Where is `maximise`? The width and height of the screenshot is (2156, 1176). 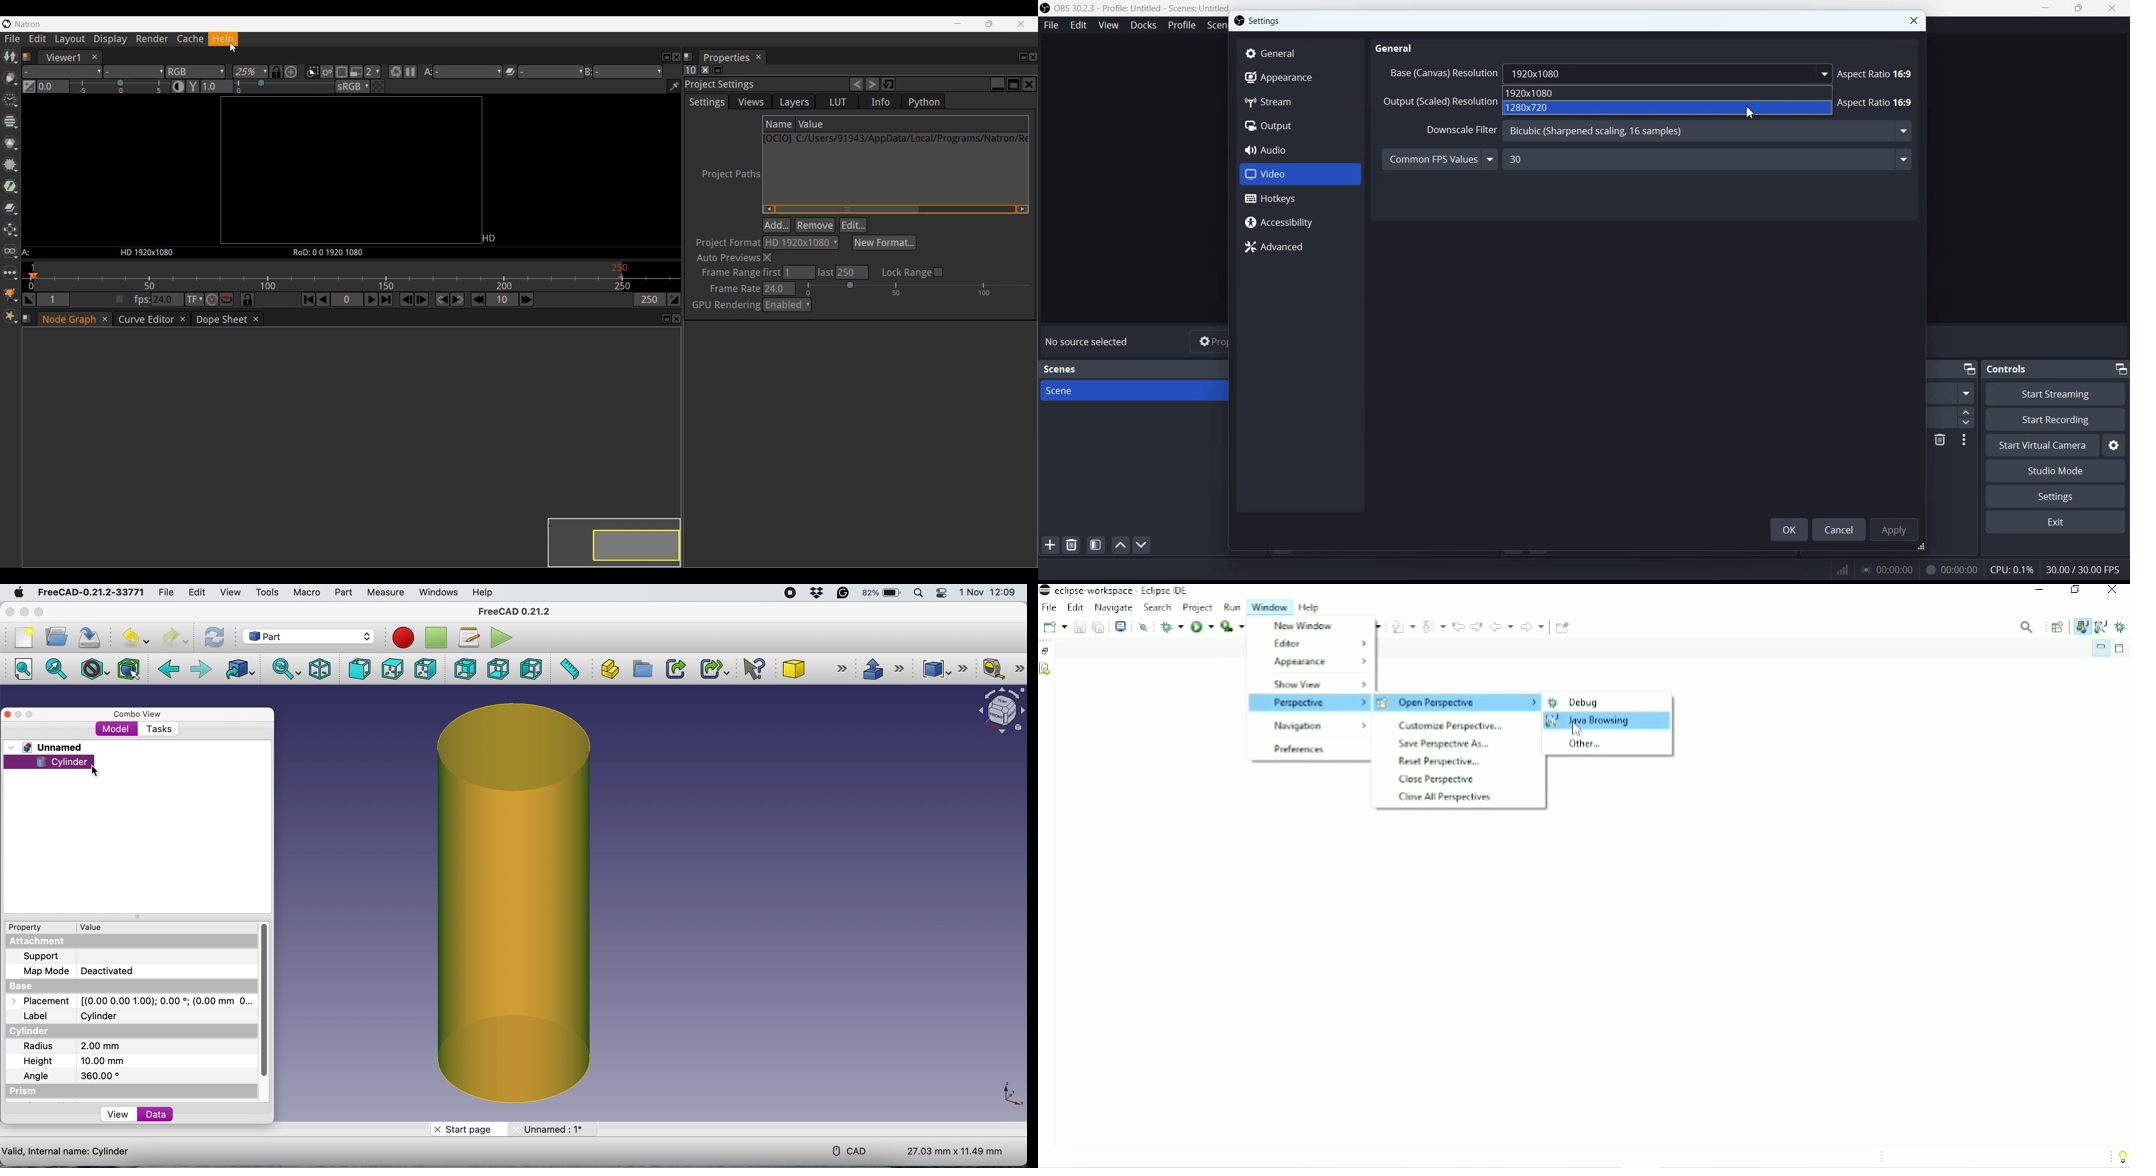 maximise is located at coordinates (41, 611).